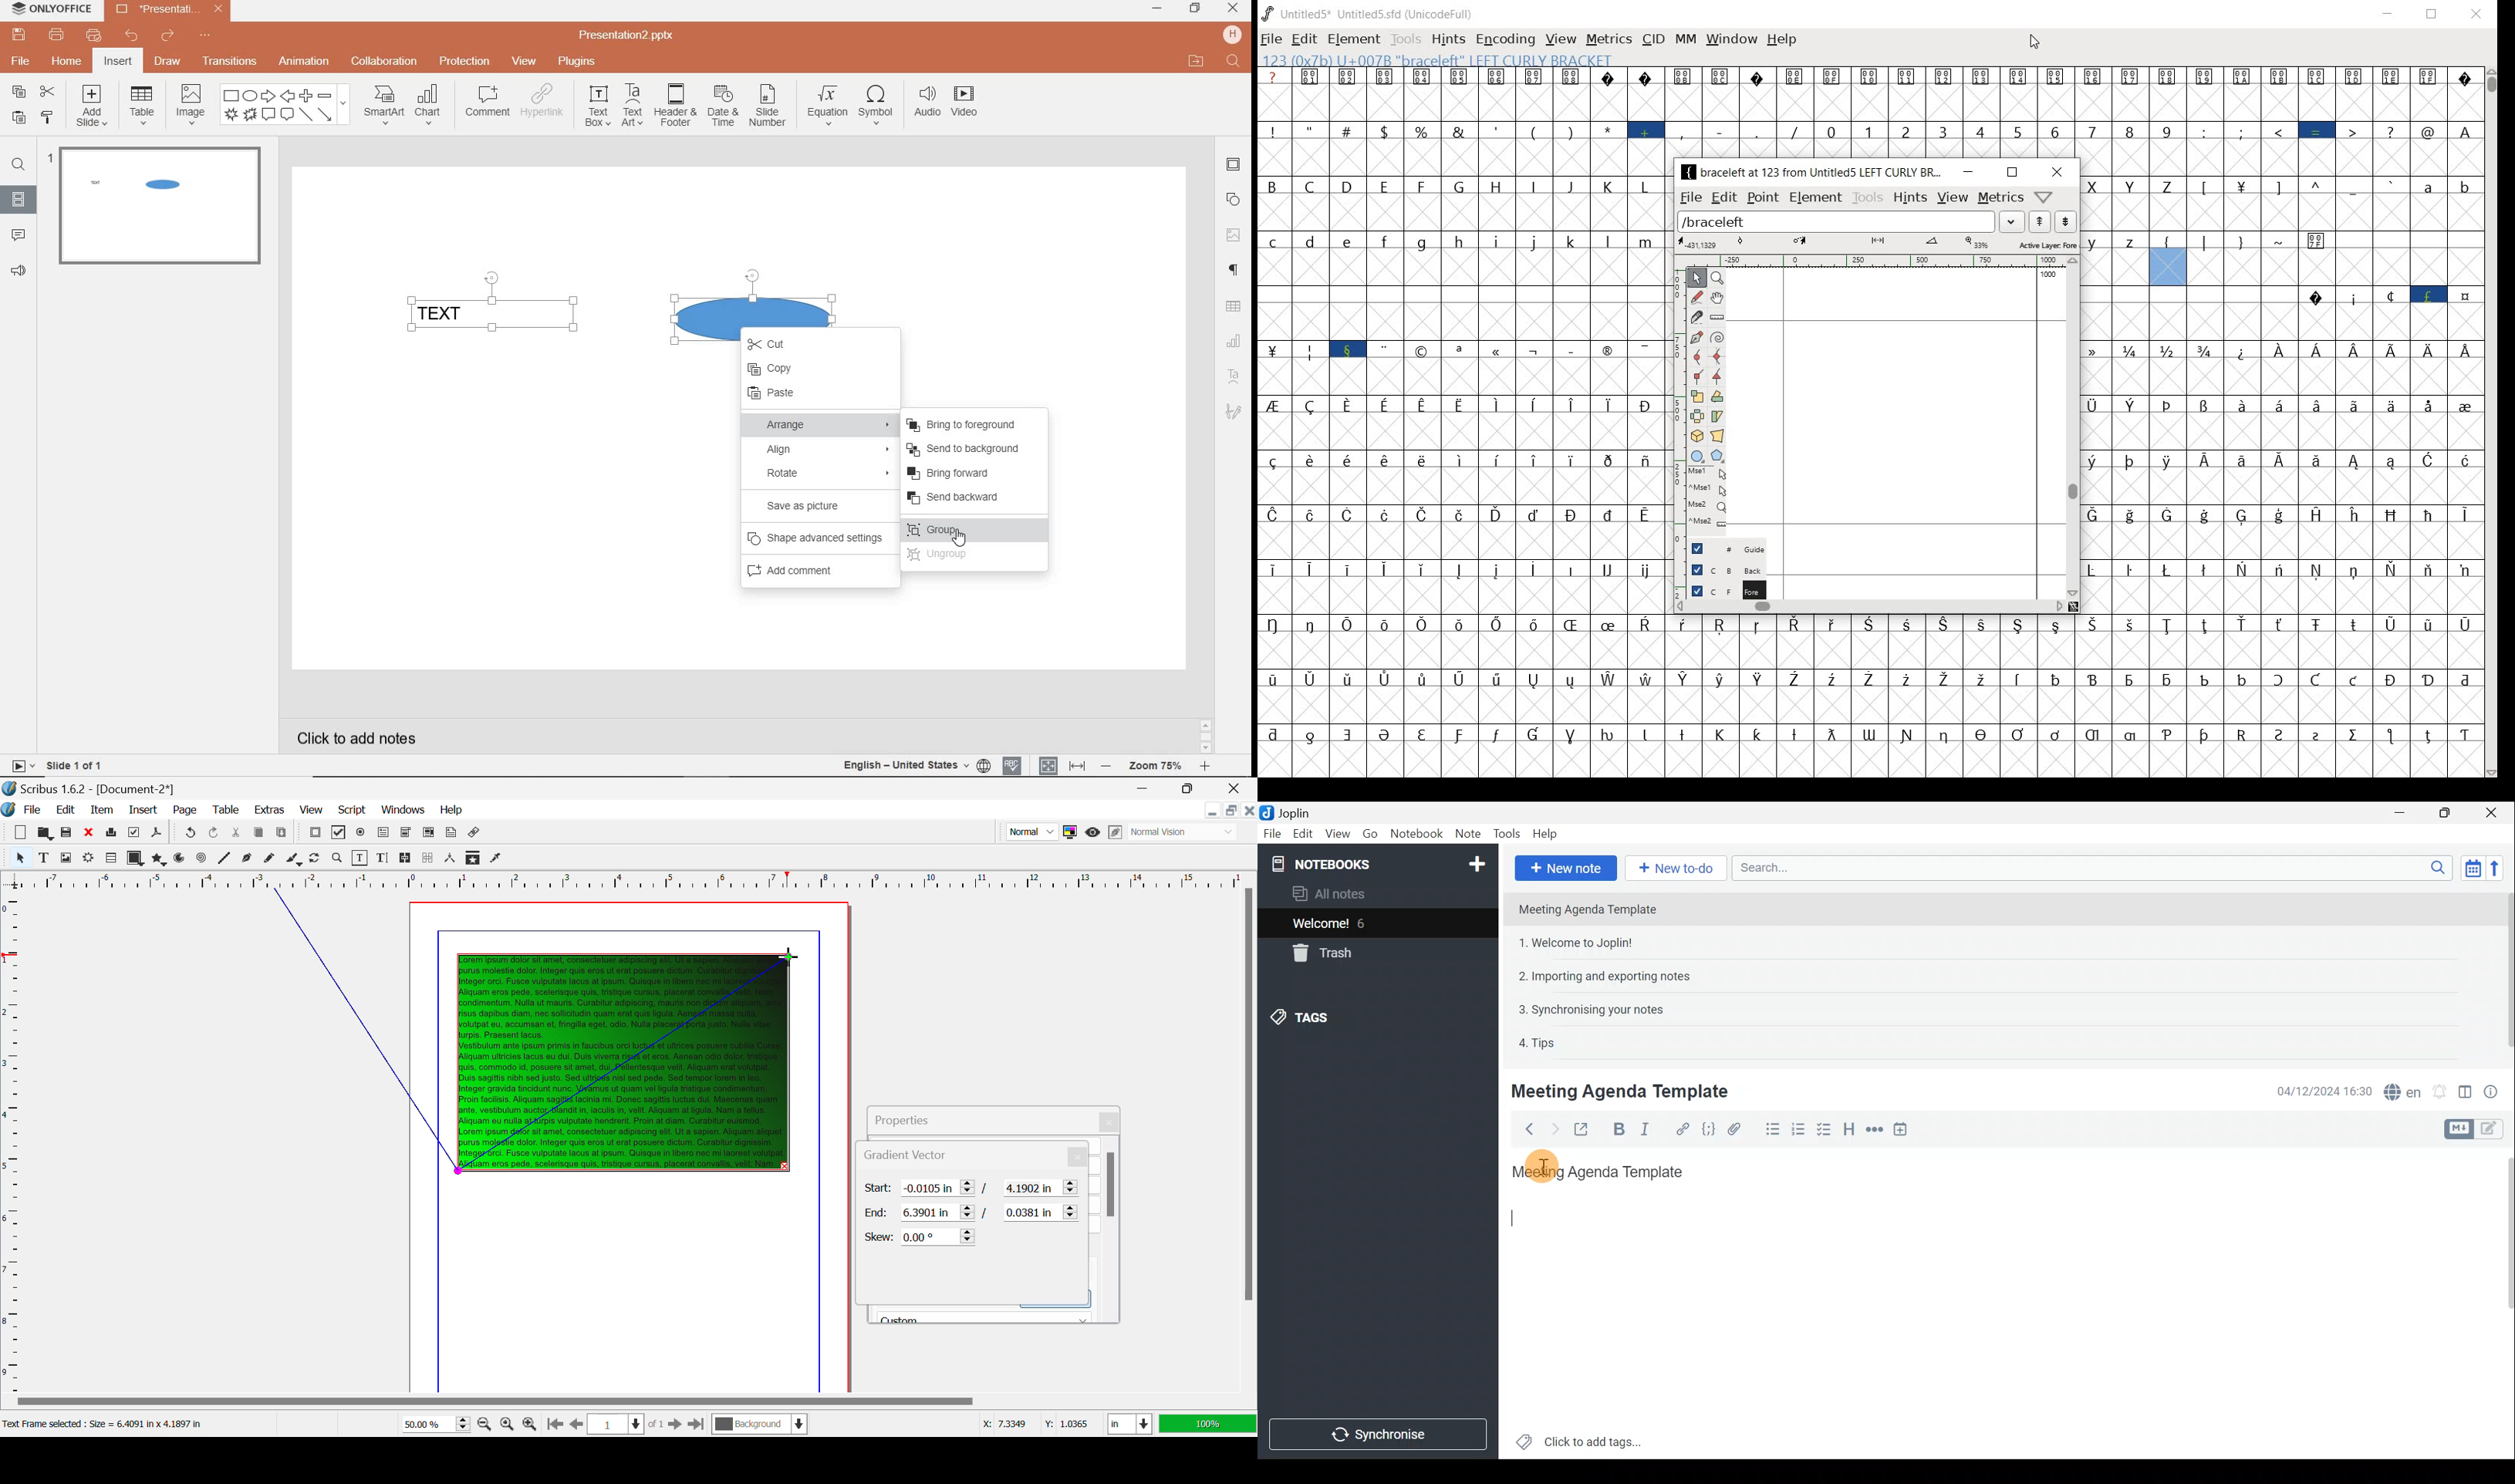  Describe the element at coordinates (19, 92) in the screenshot. I see `copy` at that location.